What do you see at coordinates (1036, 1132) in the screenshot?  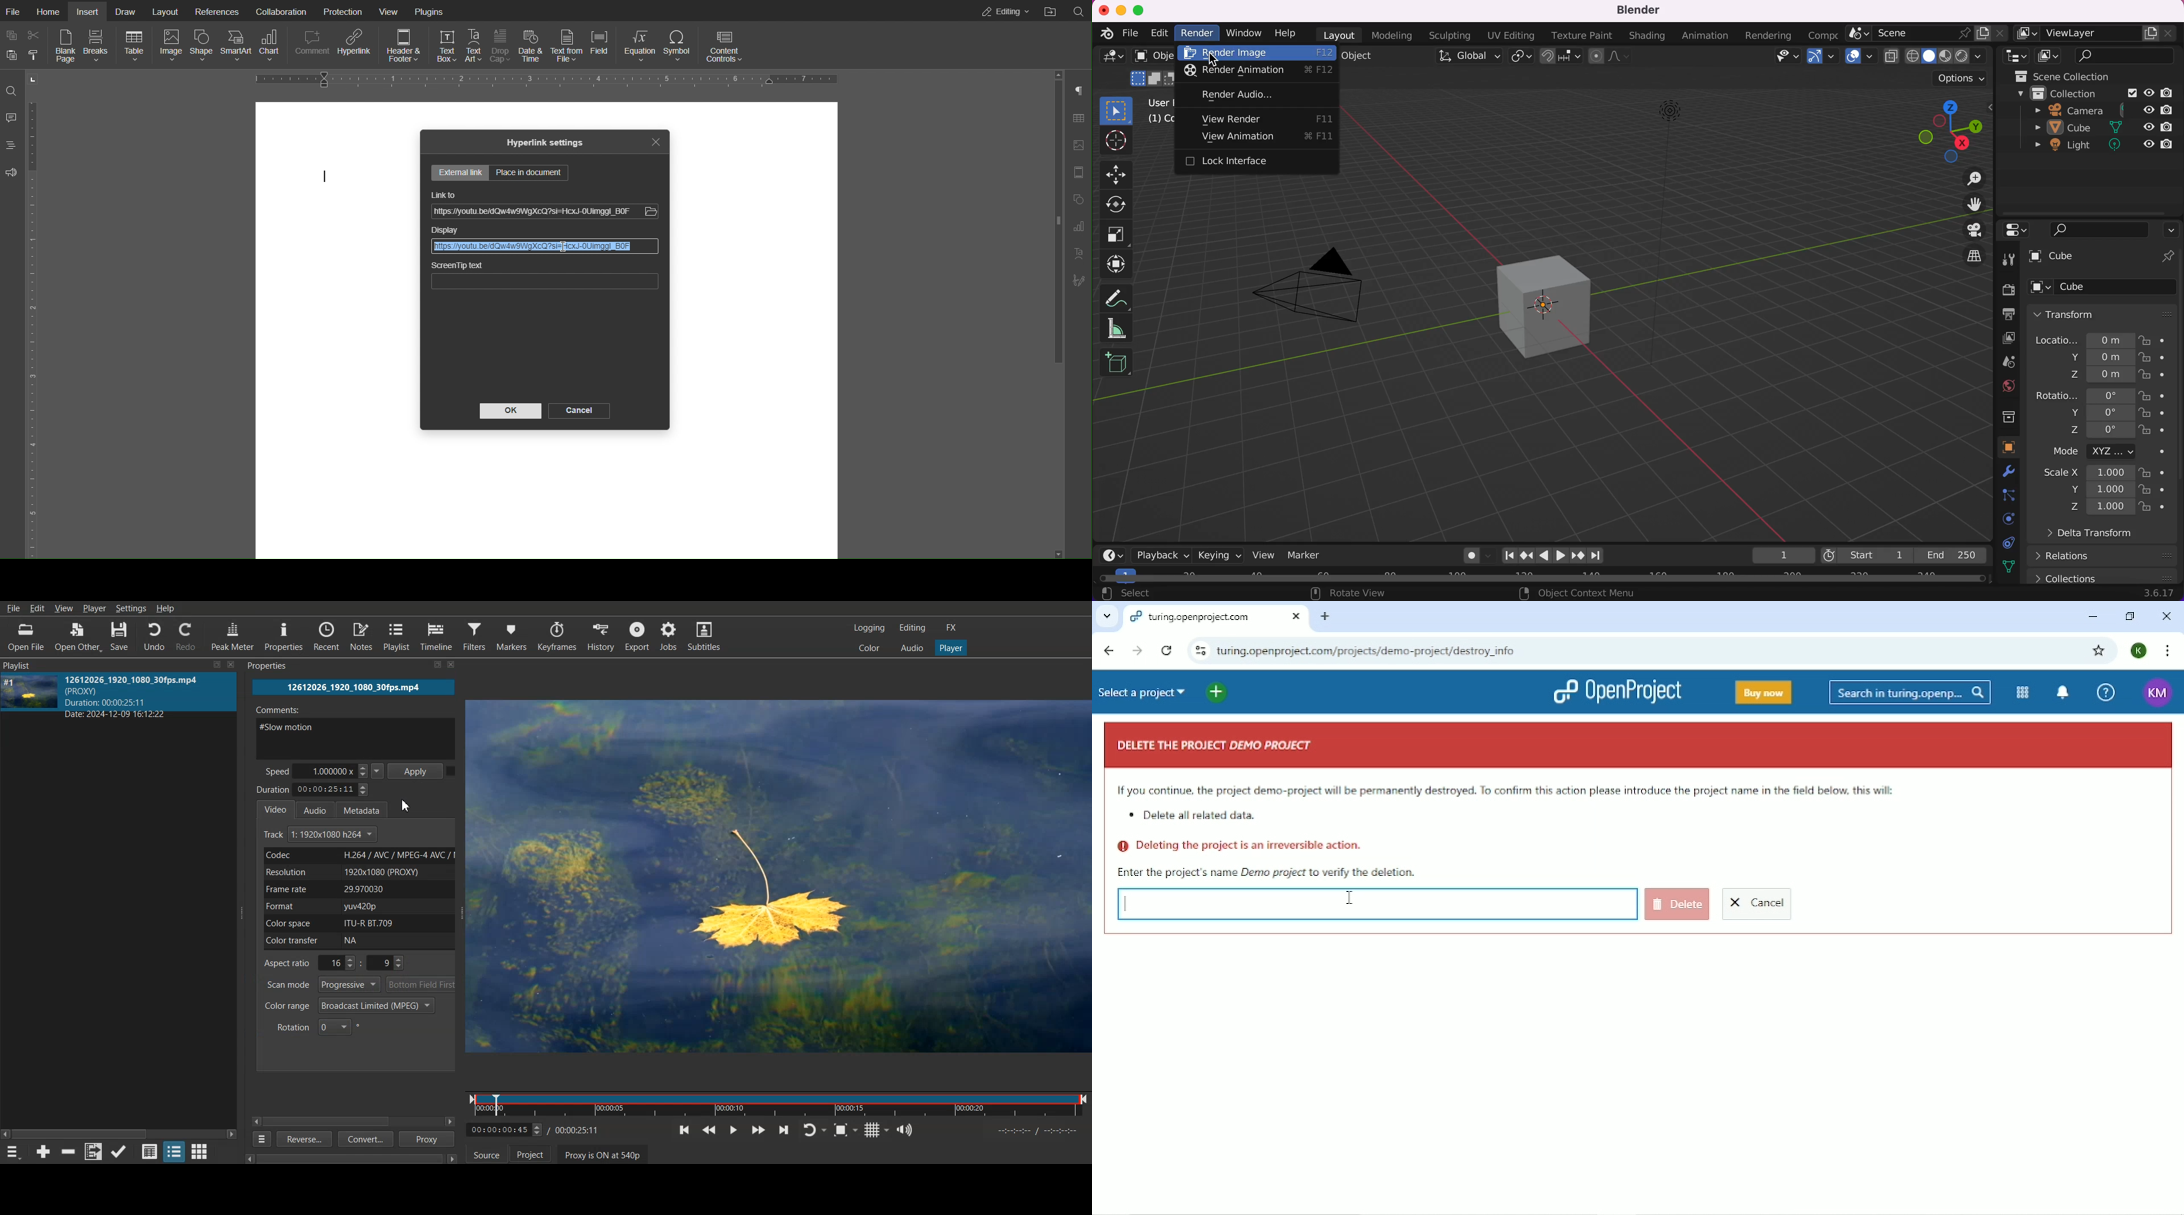 I see `timeline` at bounding box center [1036, 1132].